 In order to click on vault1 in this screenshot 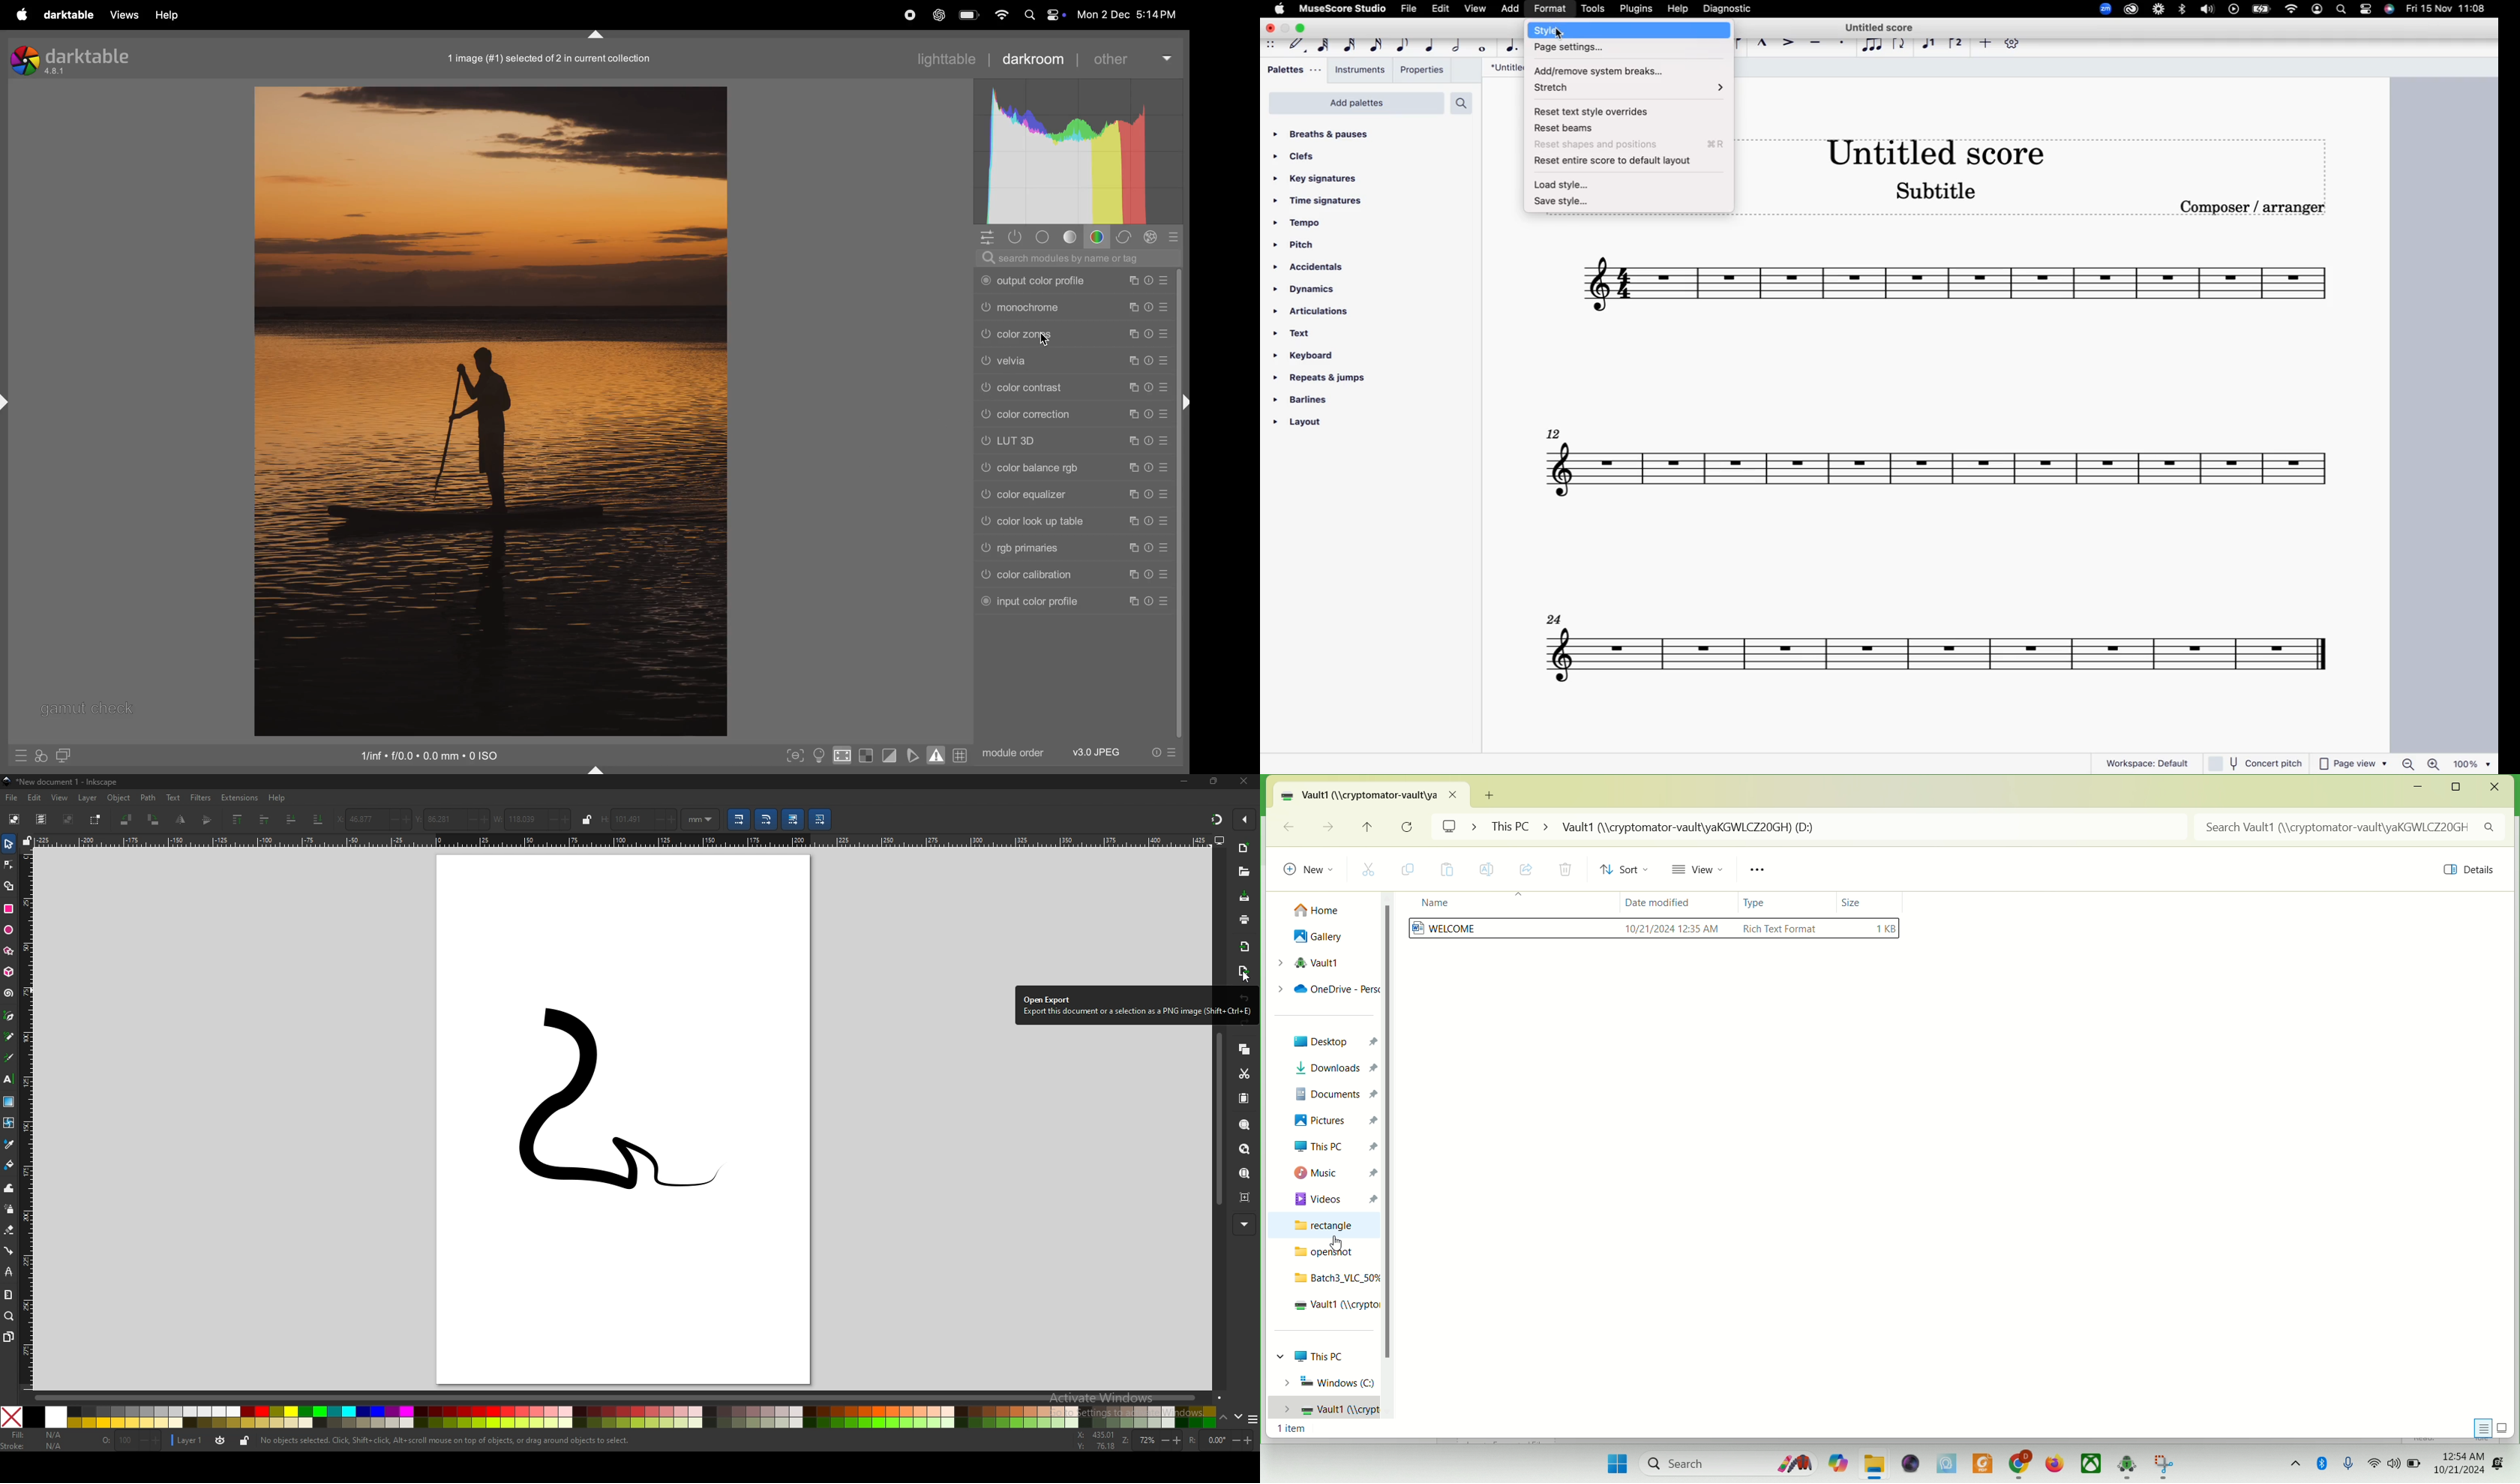, I will do `click(1307, 963)`.